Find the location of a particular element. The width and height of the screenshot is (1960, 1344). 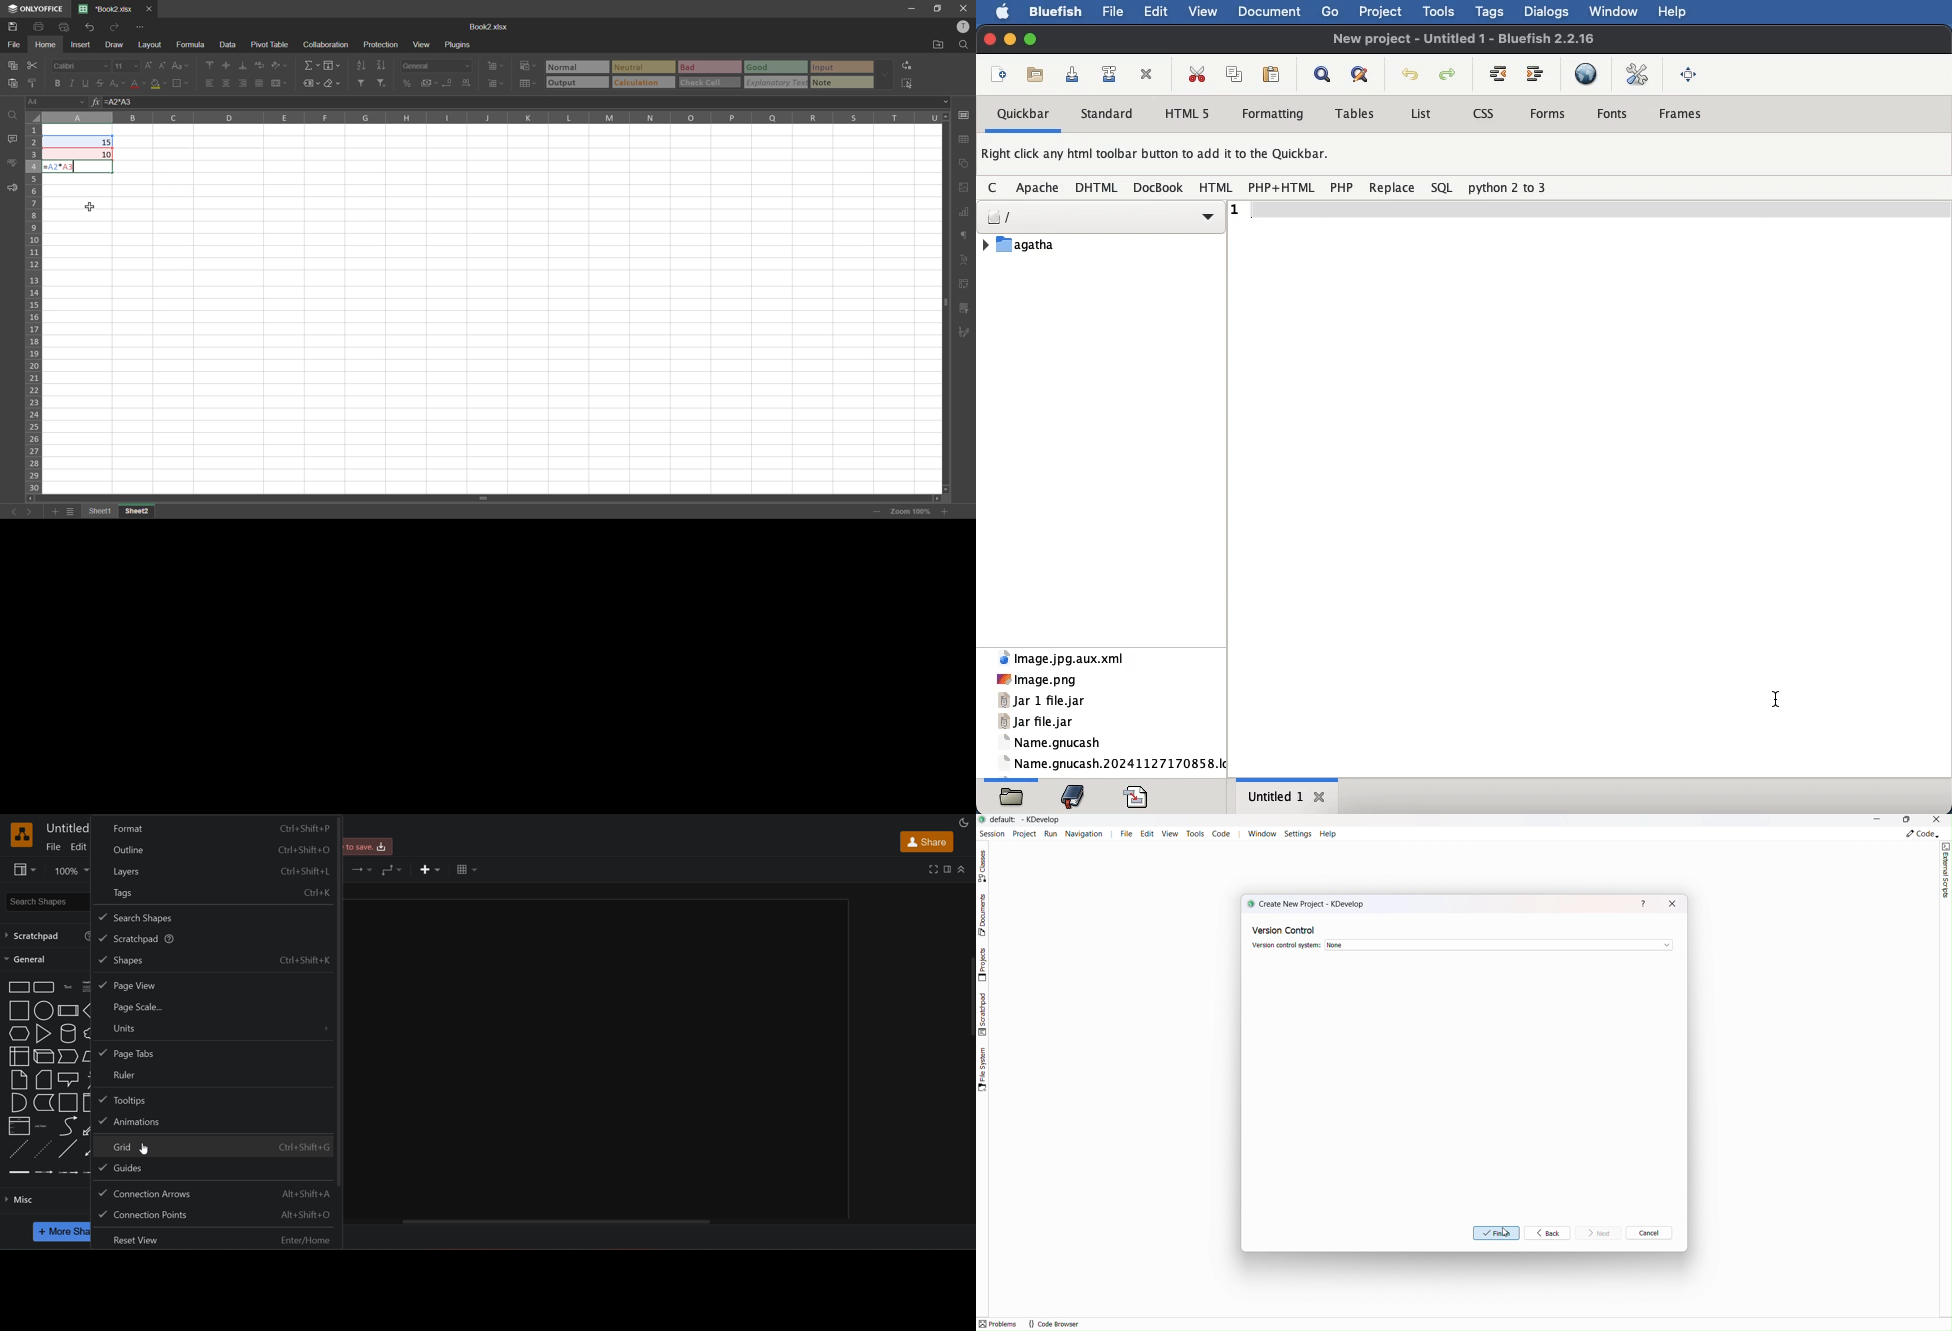

number format is located at coordinates (440, 66).